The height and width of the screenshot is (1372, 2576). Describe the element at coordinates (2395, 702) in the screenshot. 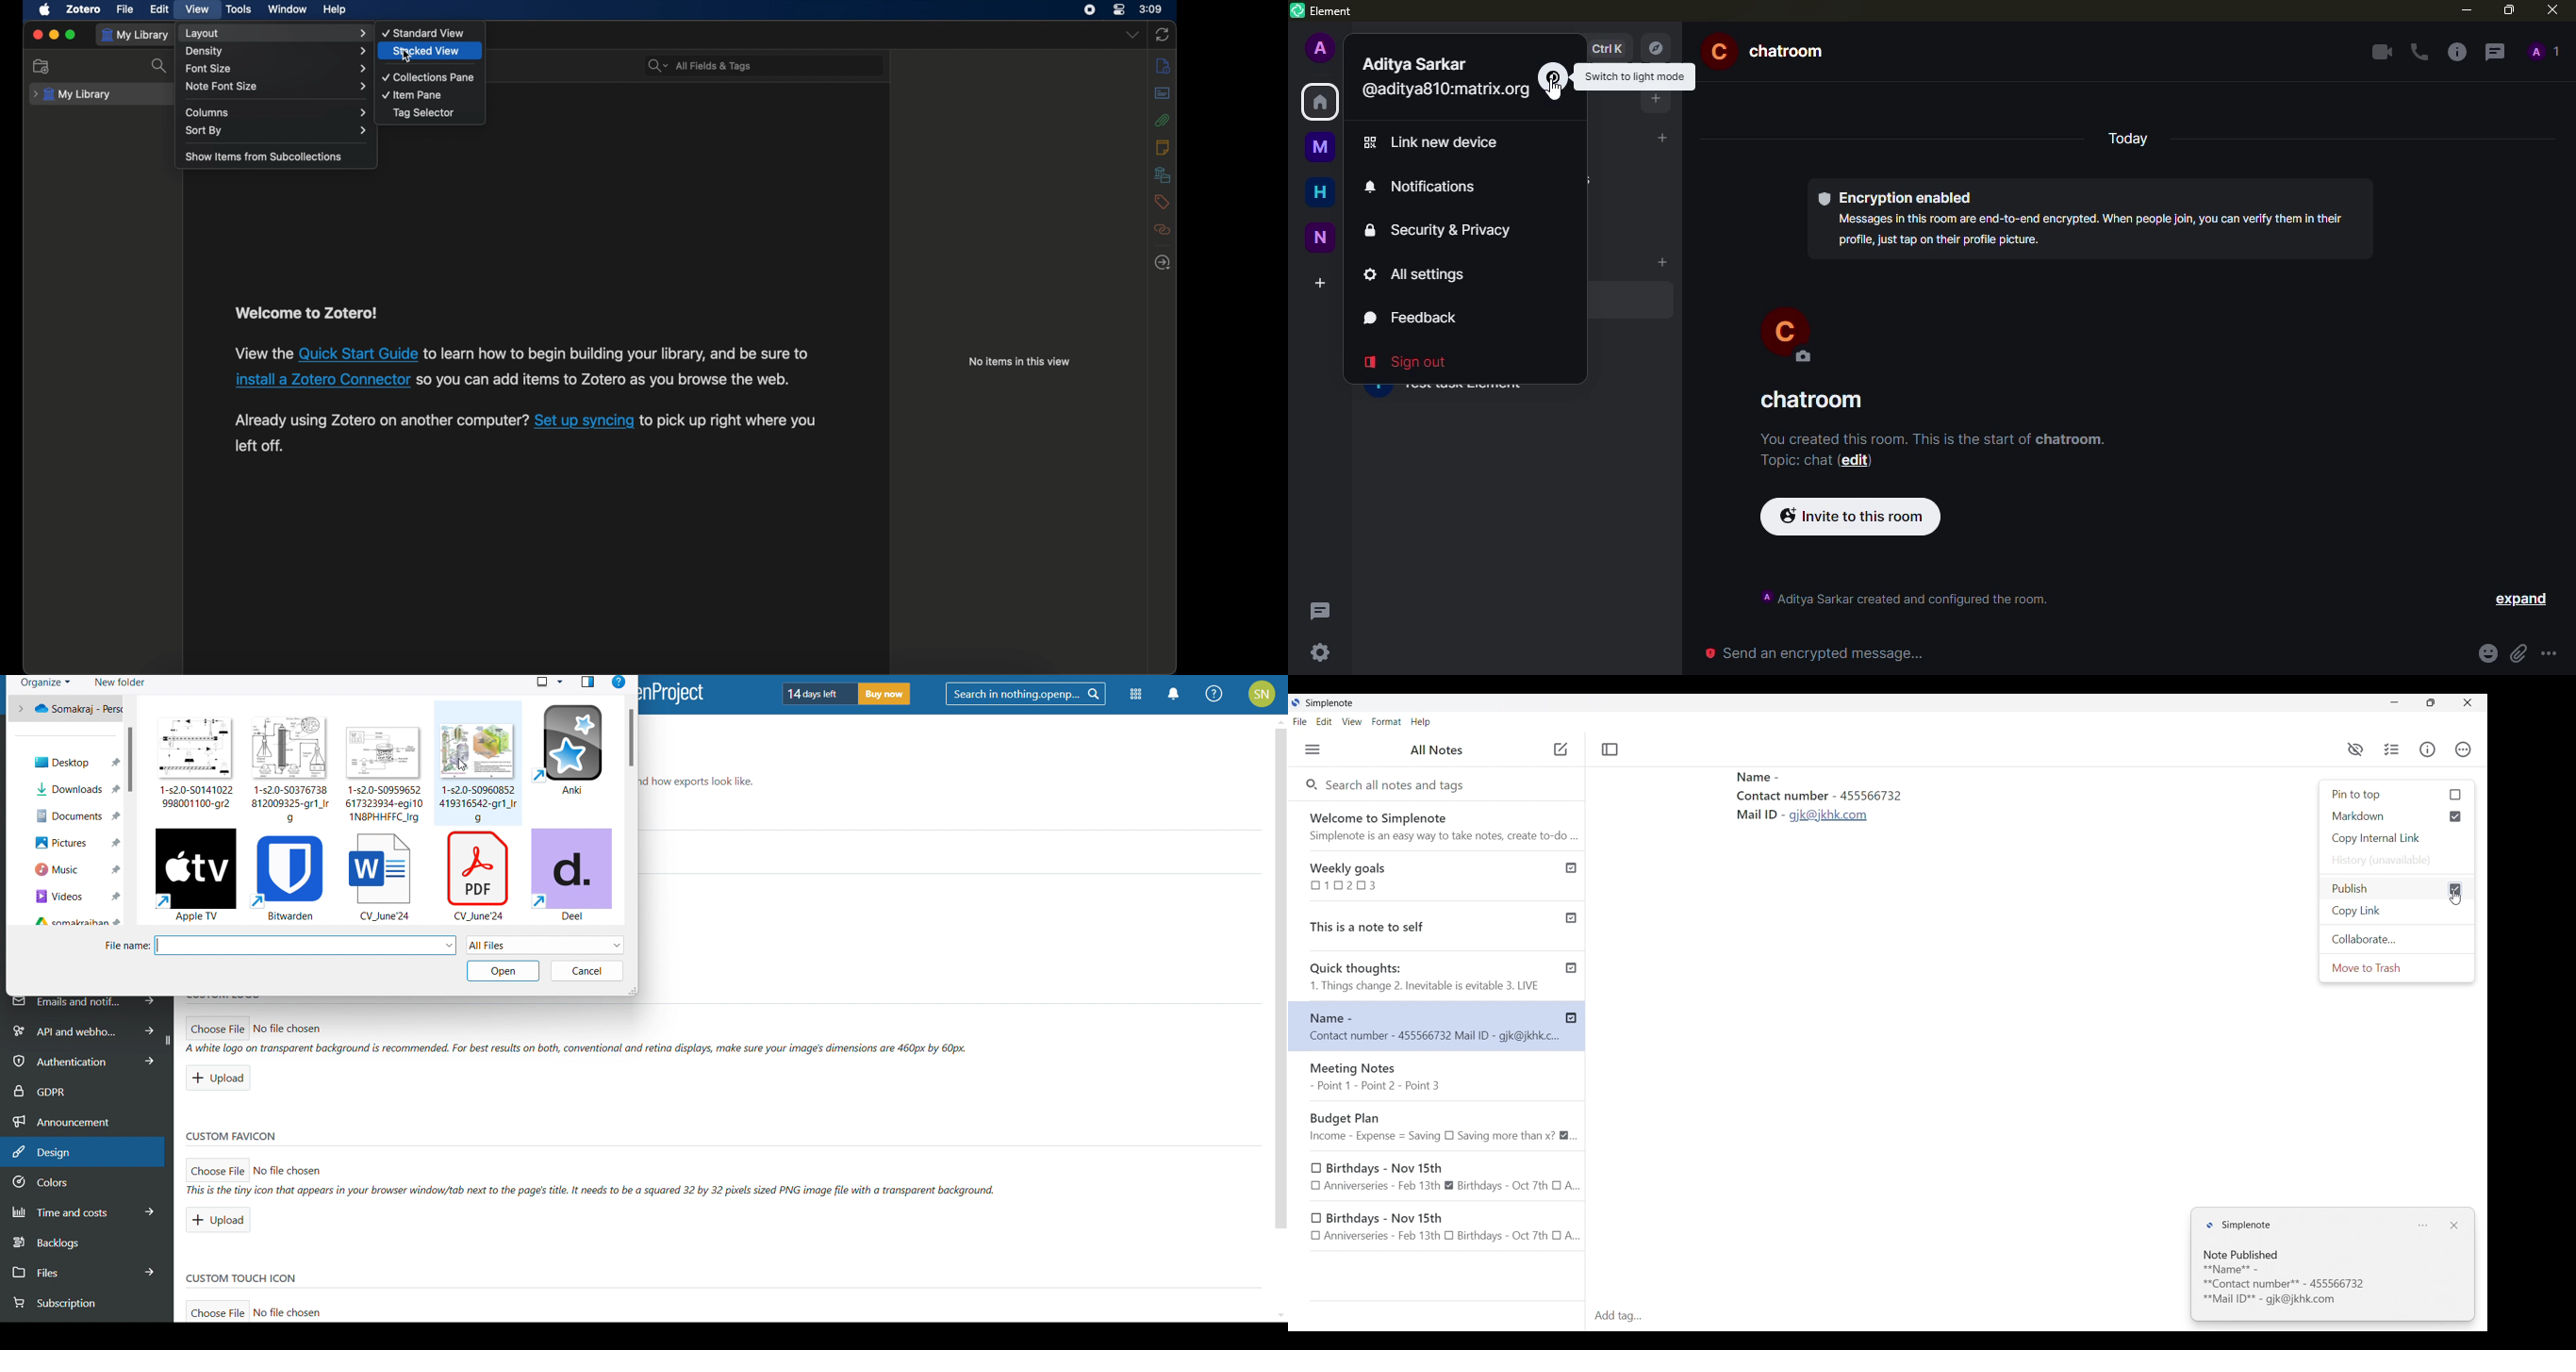

I see `Minimize` at that location.